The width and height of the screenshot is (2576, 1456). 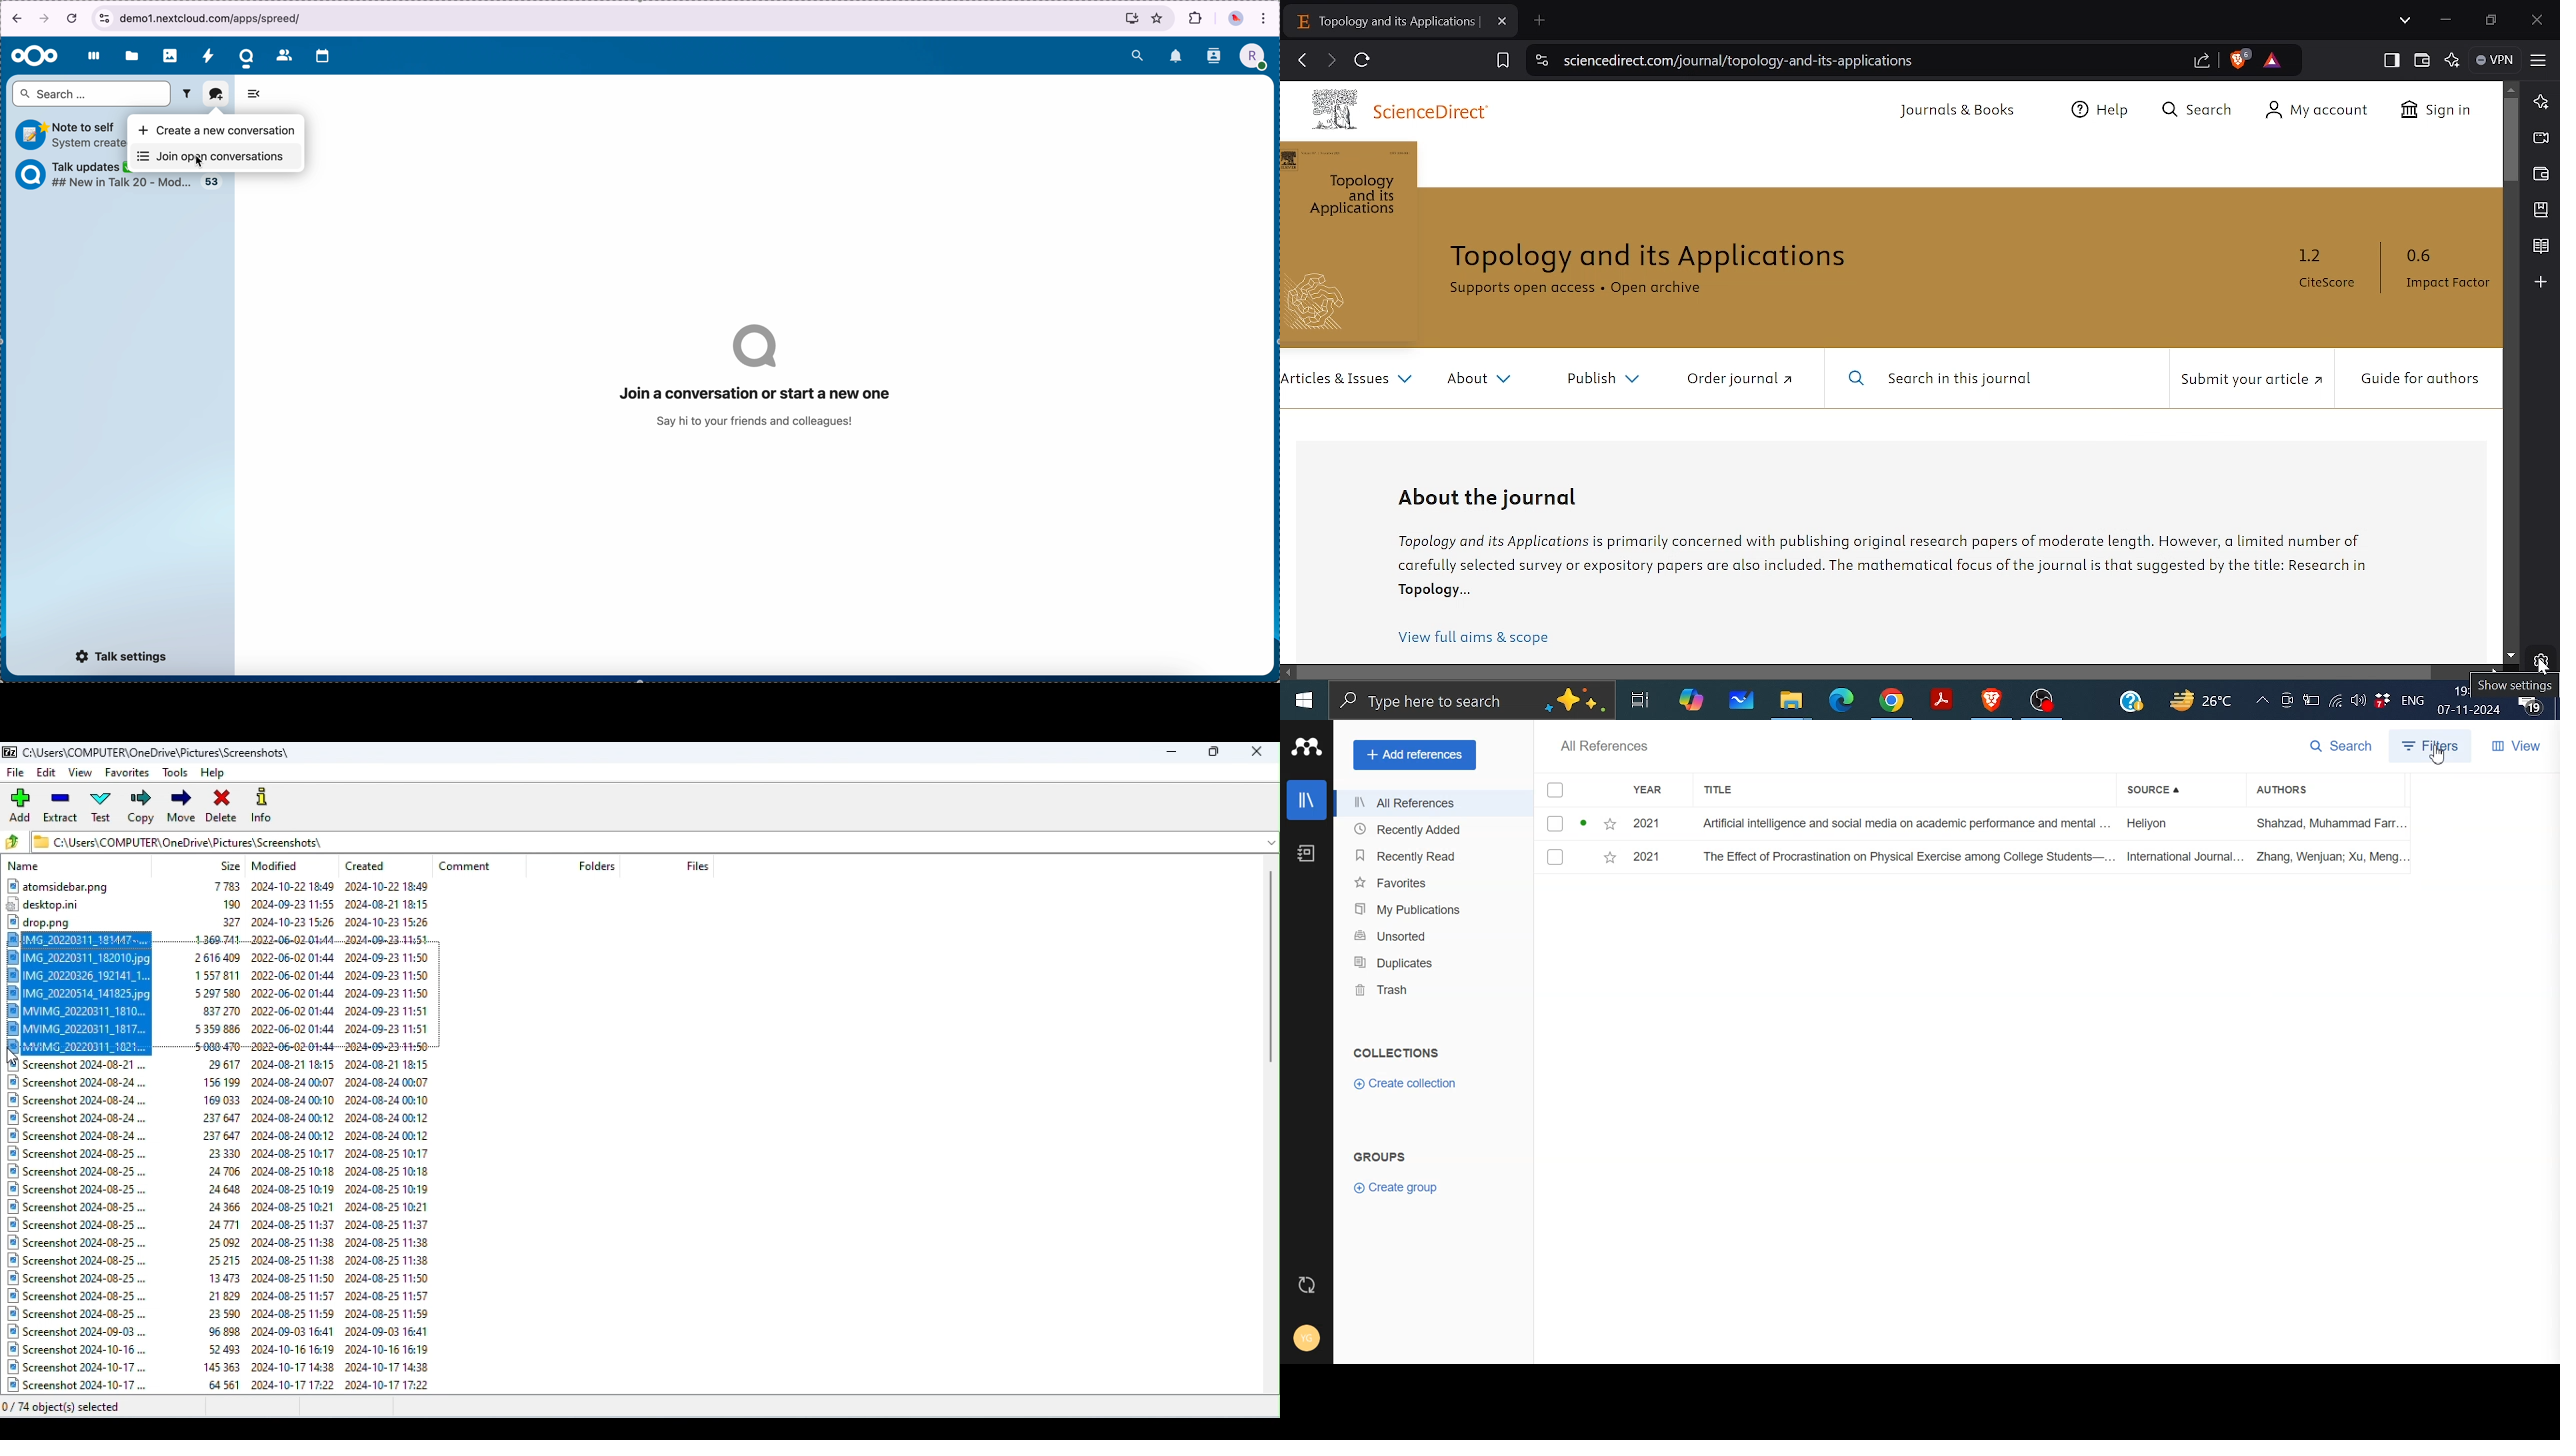 I want to click on Open Archive, so click(x=1659, y=287).